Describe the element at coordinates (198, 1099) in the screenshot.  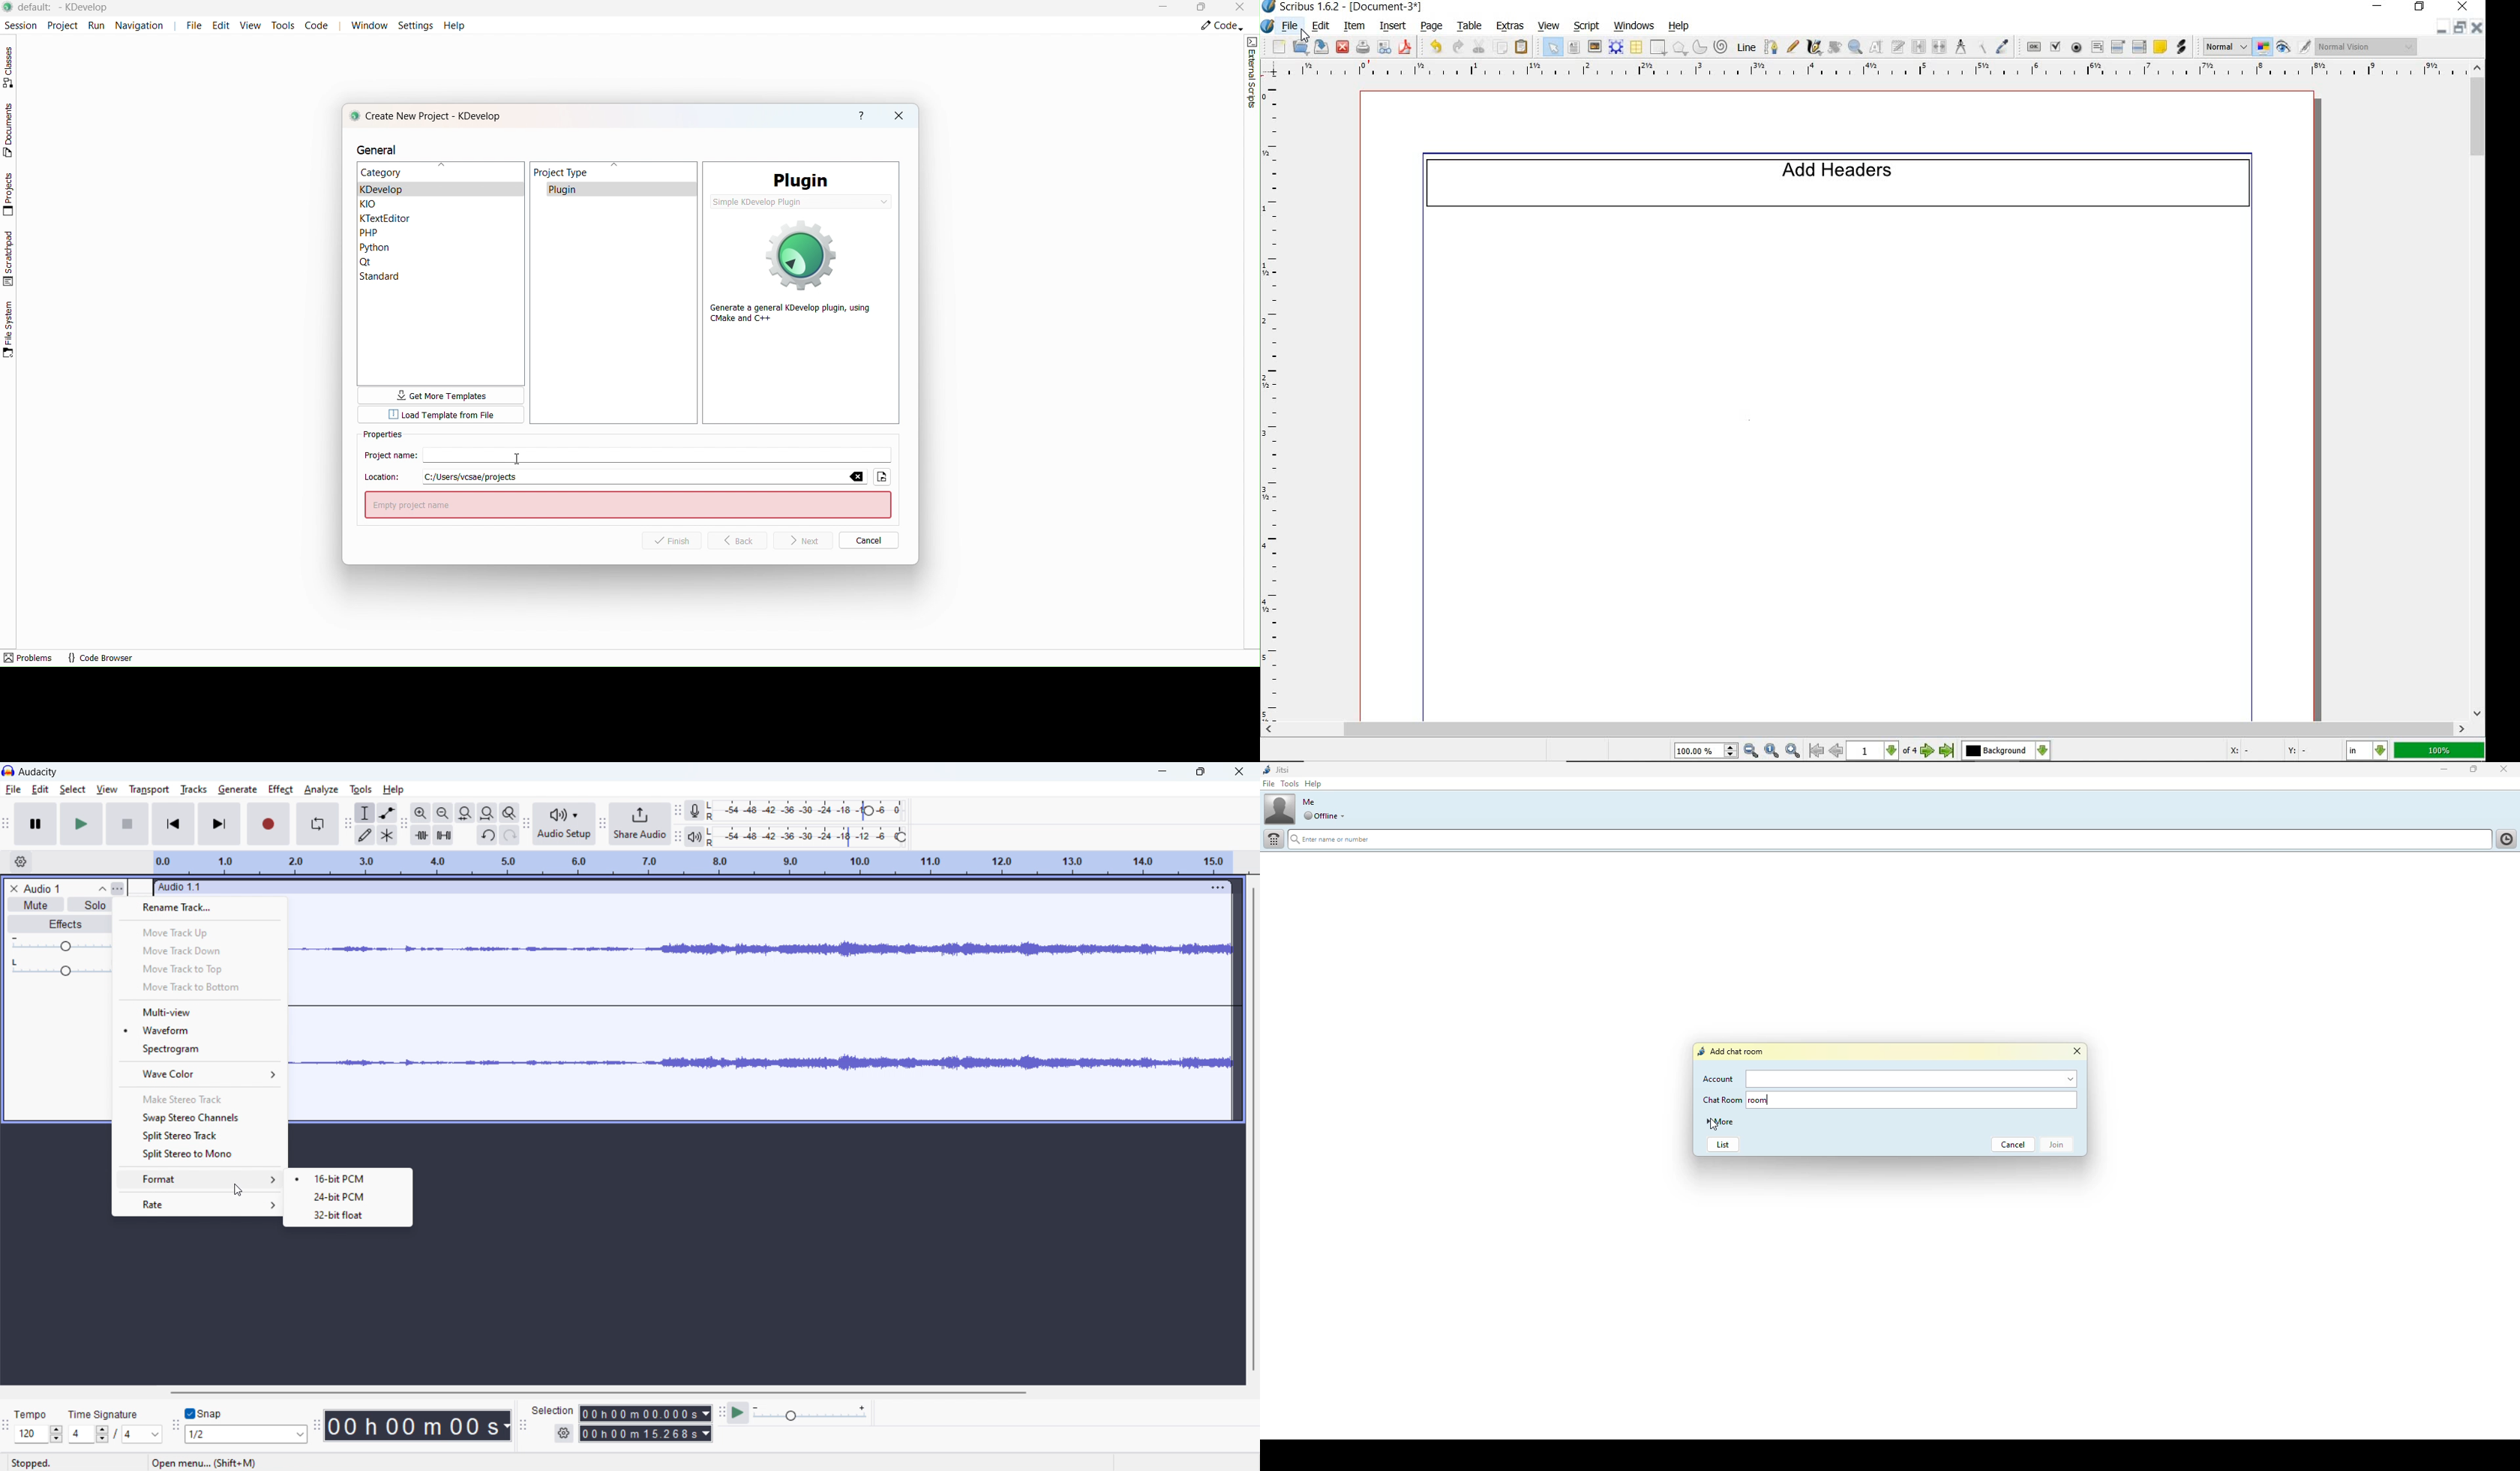
I see `make stereo track` at that location.